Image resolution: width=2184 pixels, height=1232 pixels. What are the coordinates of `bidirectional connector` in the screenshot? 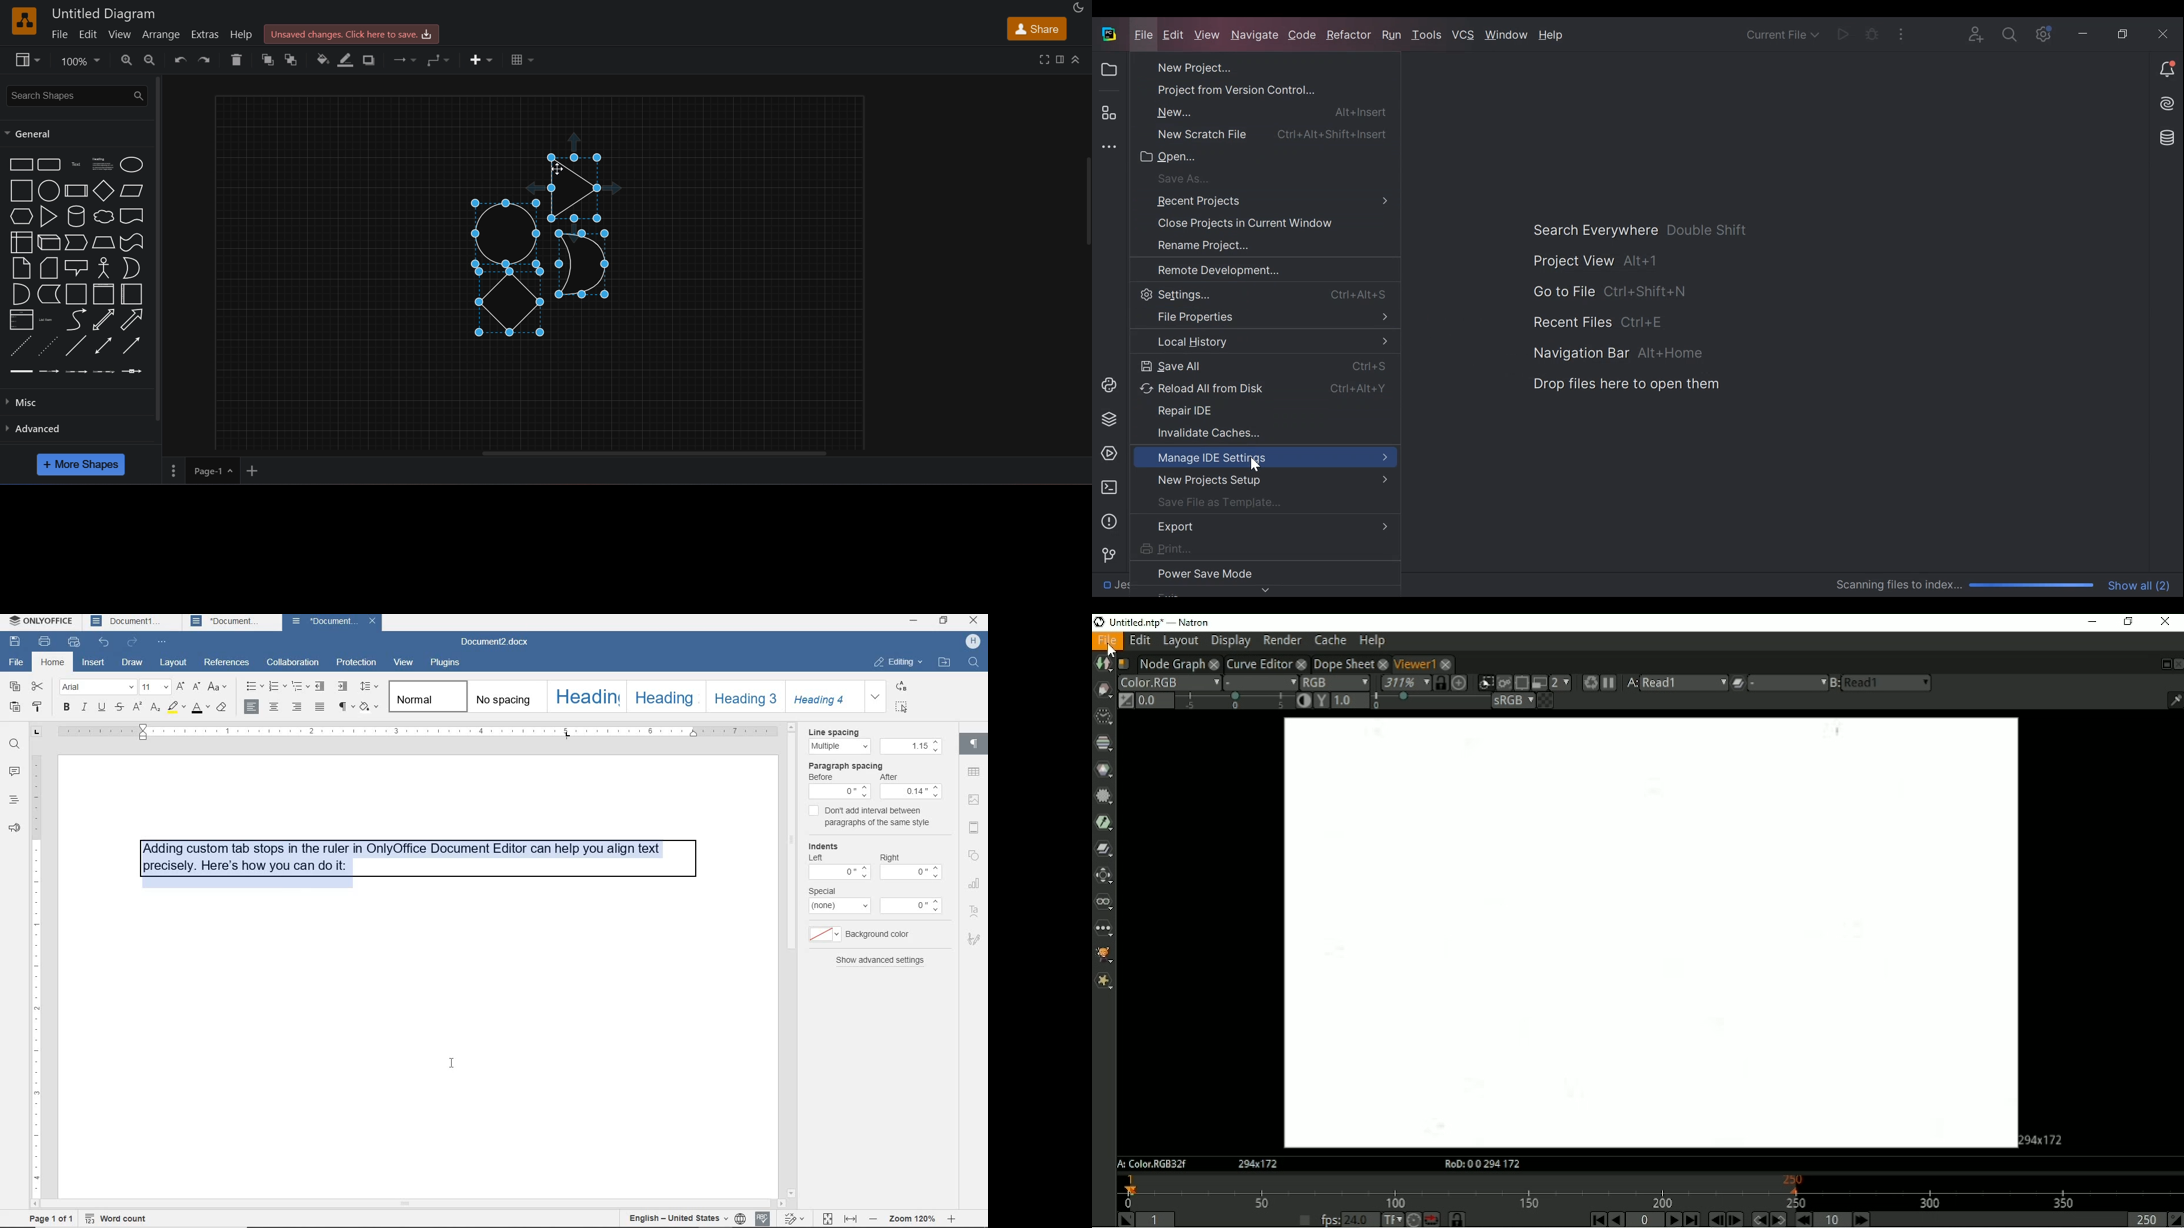 It's located at (101, 346).